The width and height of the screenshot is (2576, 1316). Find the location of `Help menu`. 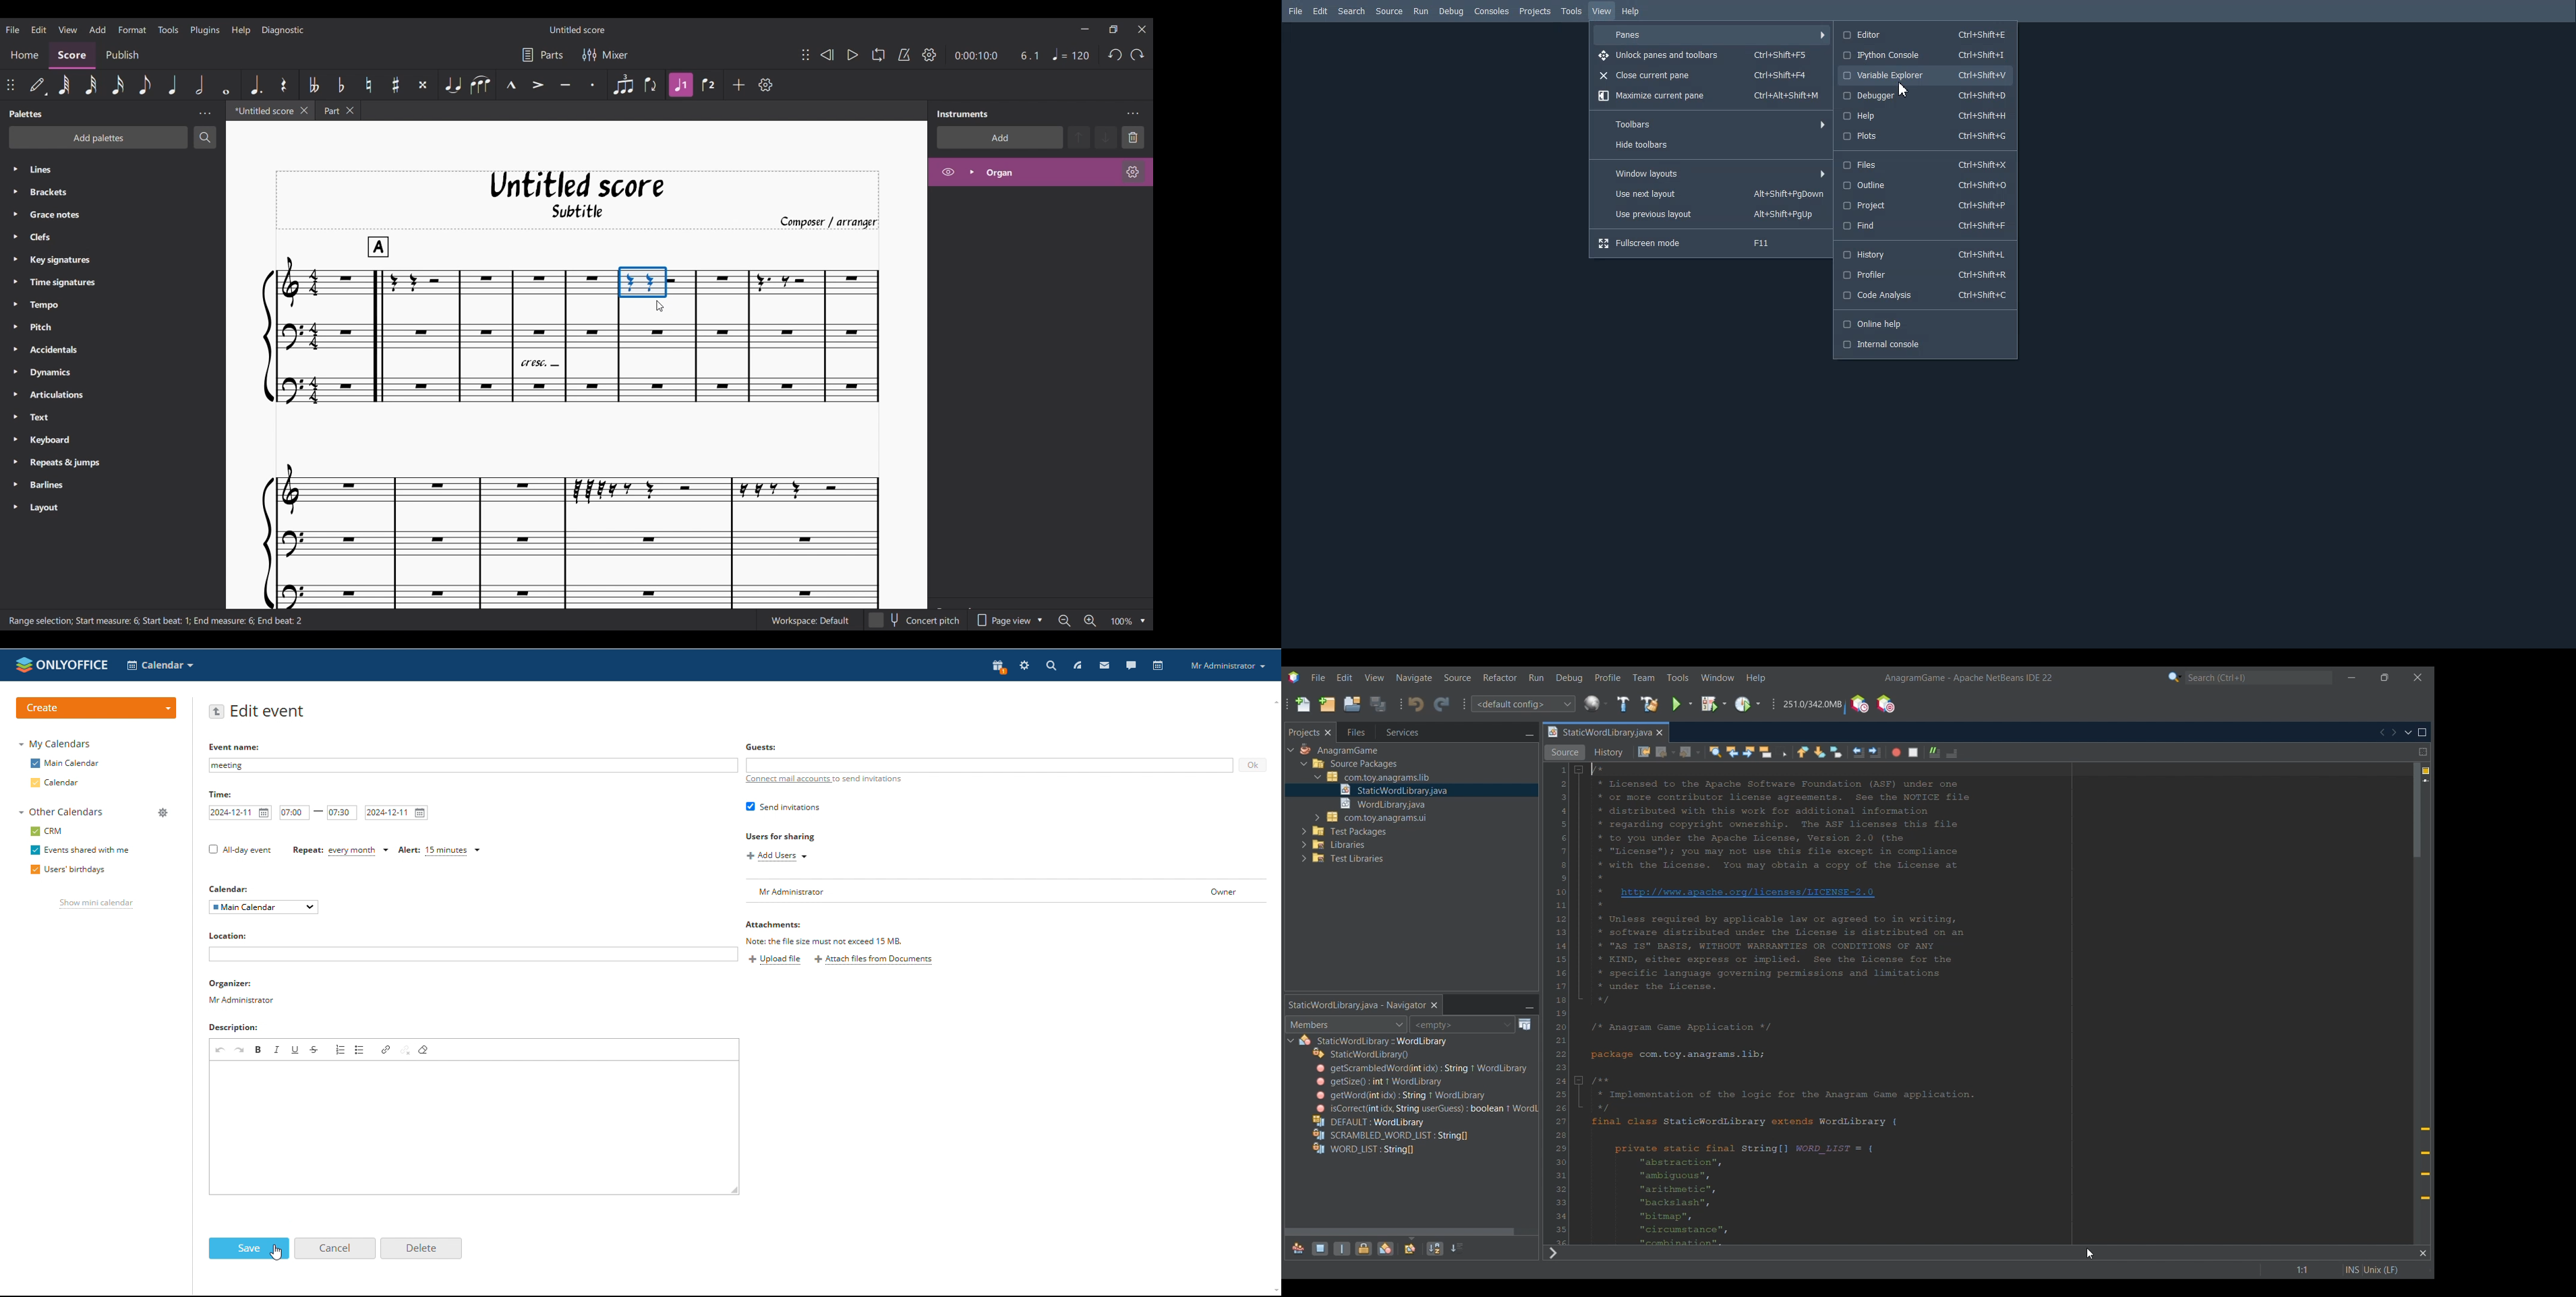

Help menu is located at coordinates (240, 30).